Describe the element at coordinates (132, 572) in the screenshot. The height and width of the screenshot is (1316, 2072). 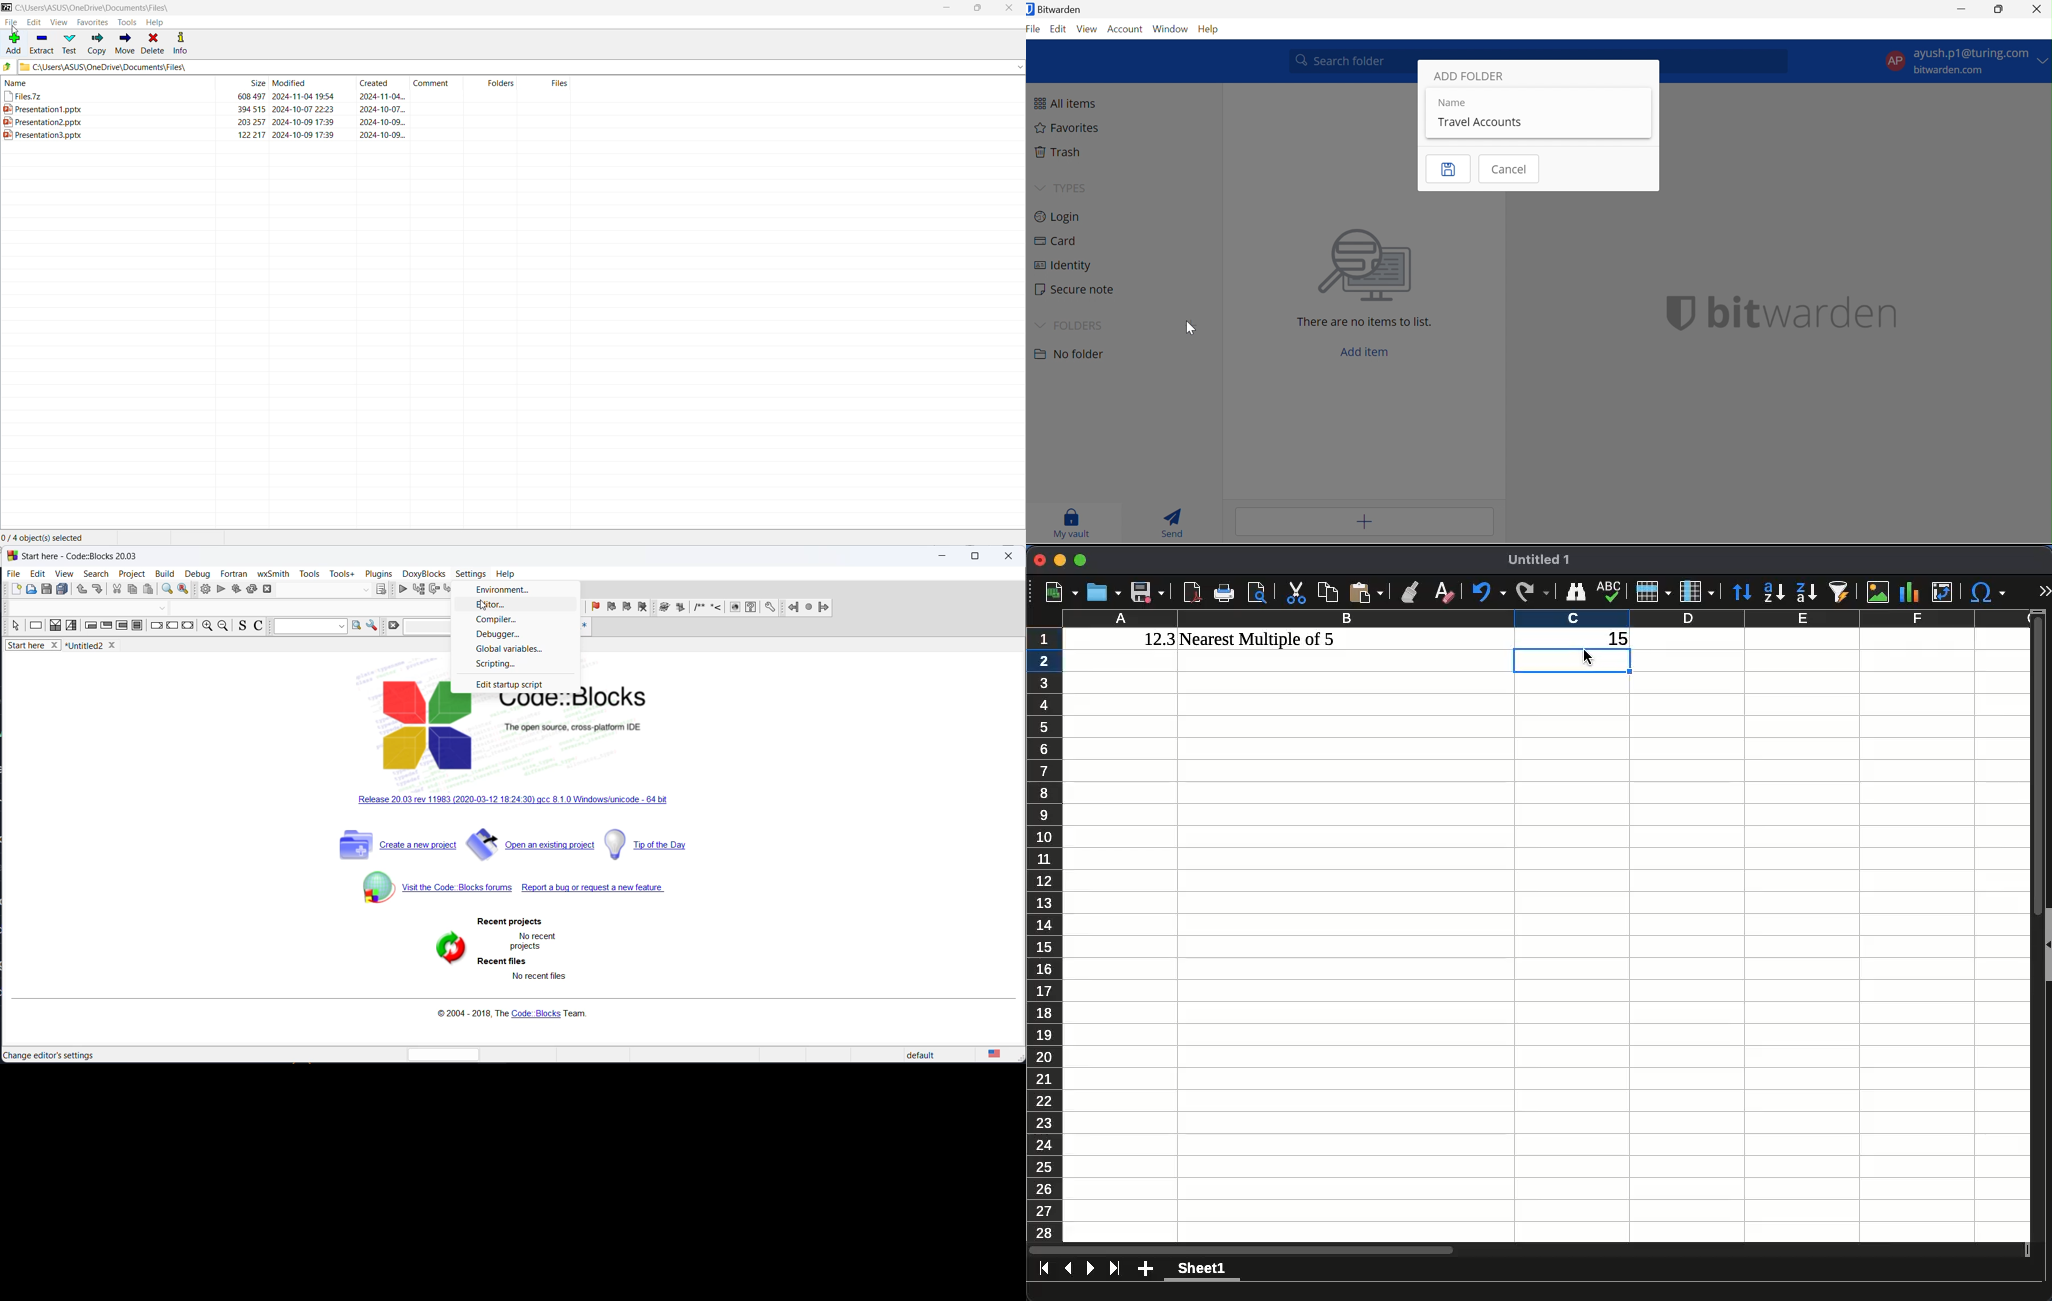
I see `project` at that location.